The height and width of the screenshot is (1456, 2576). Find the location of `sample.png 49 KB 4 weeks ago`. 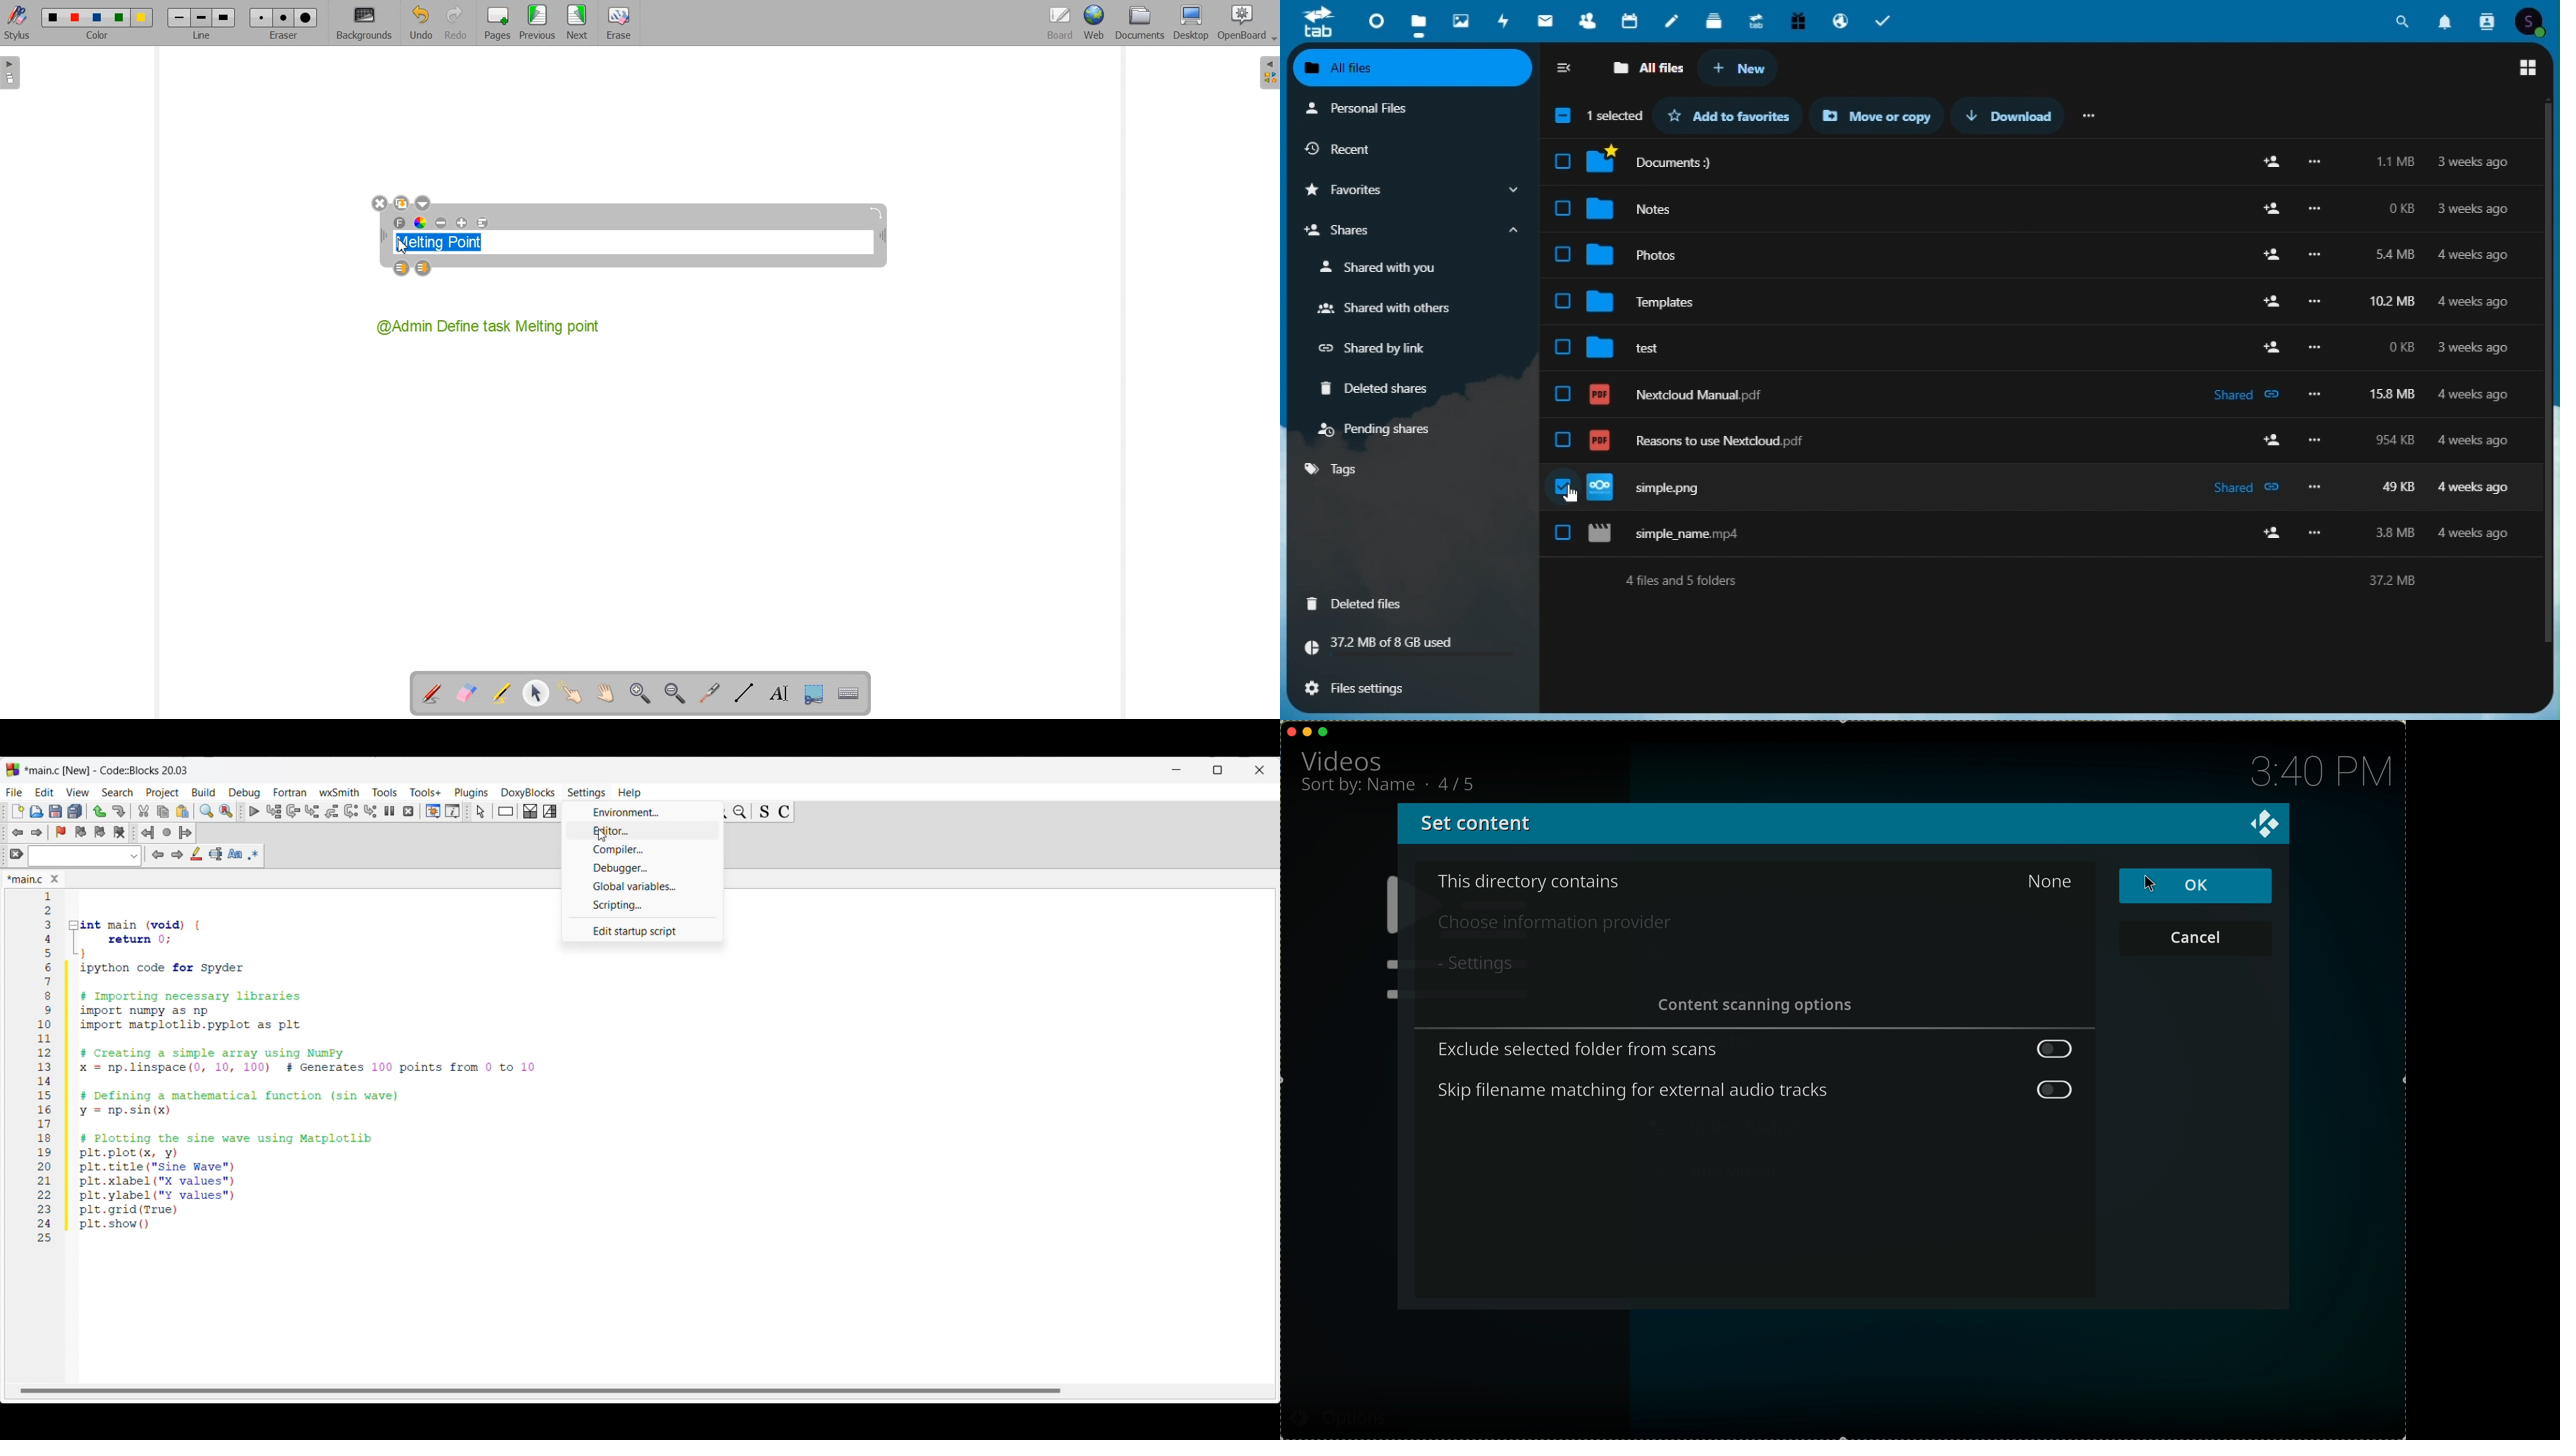

sample.png 49 KB 4 weeks ago is located at coordinates (2039, 483).